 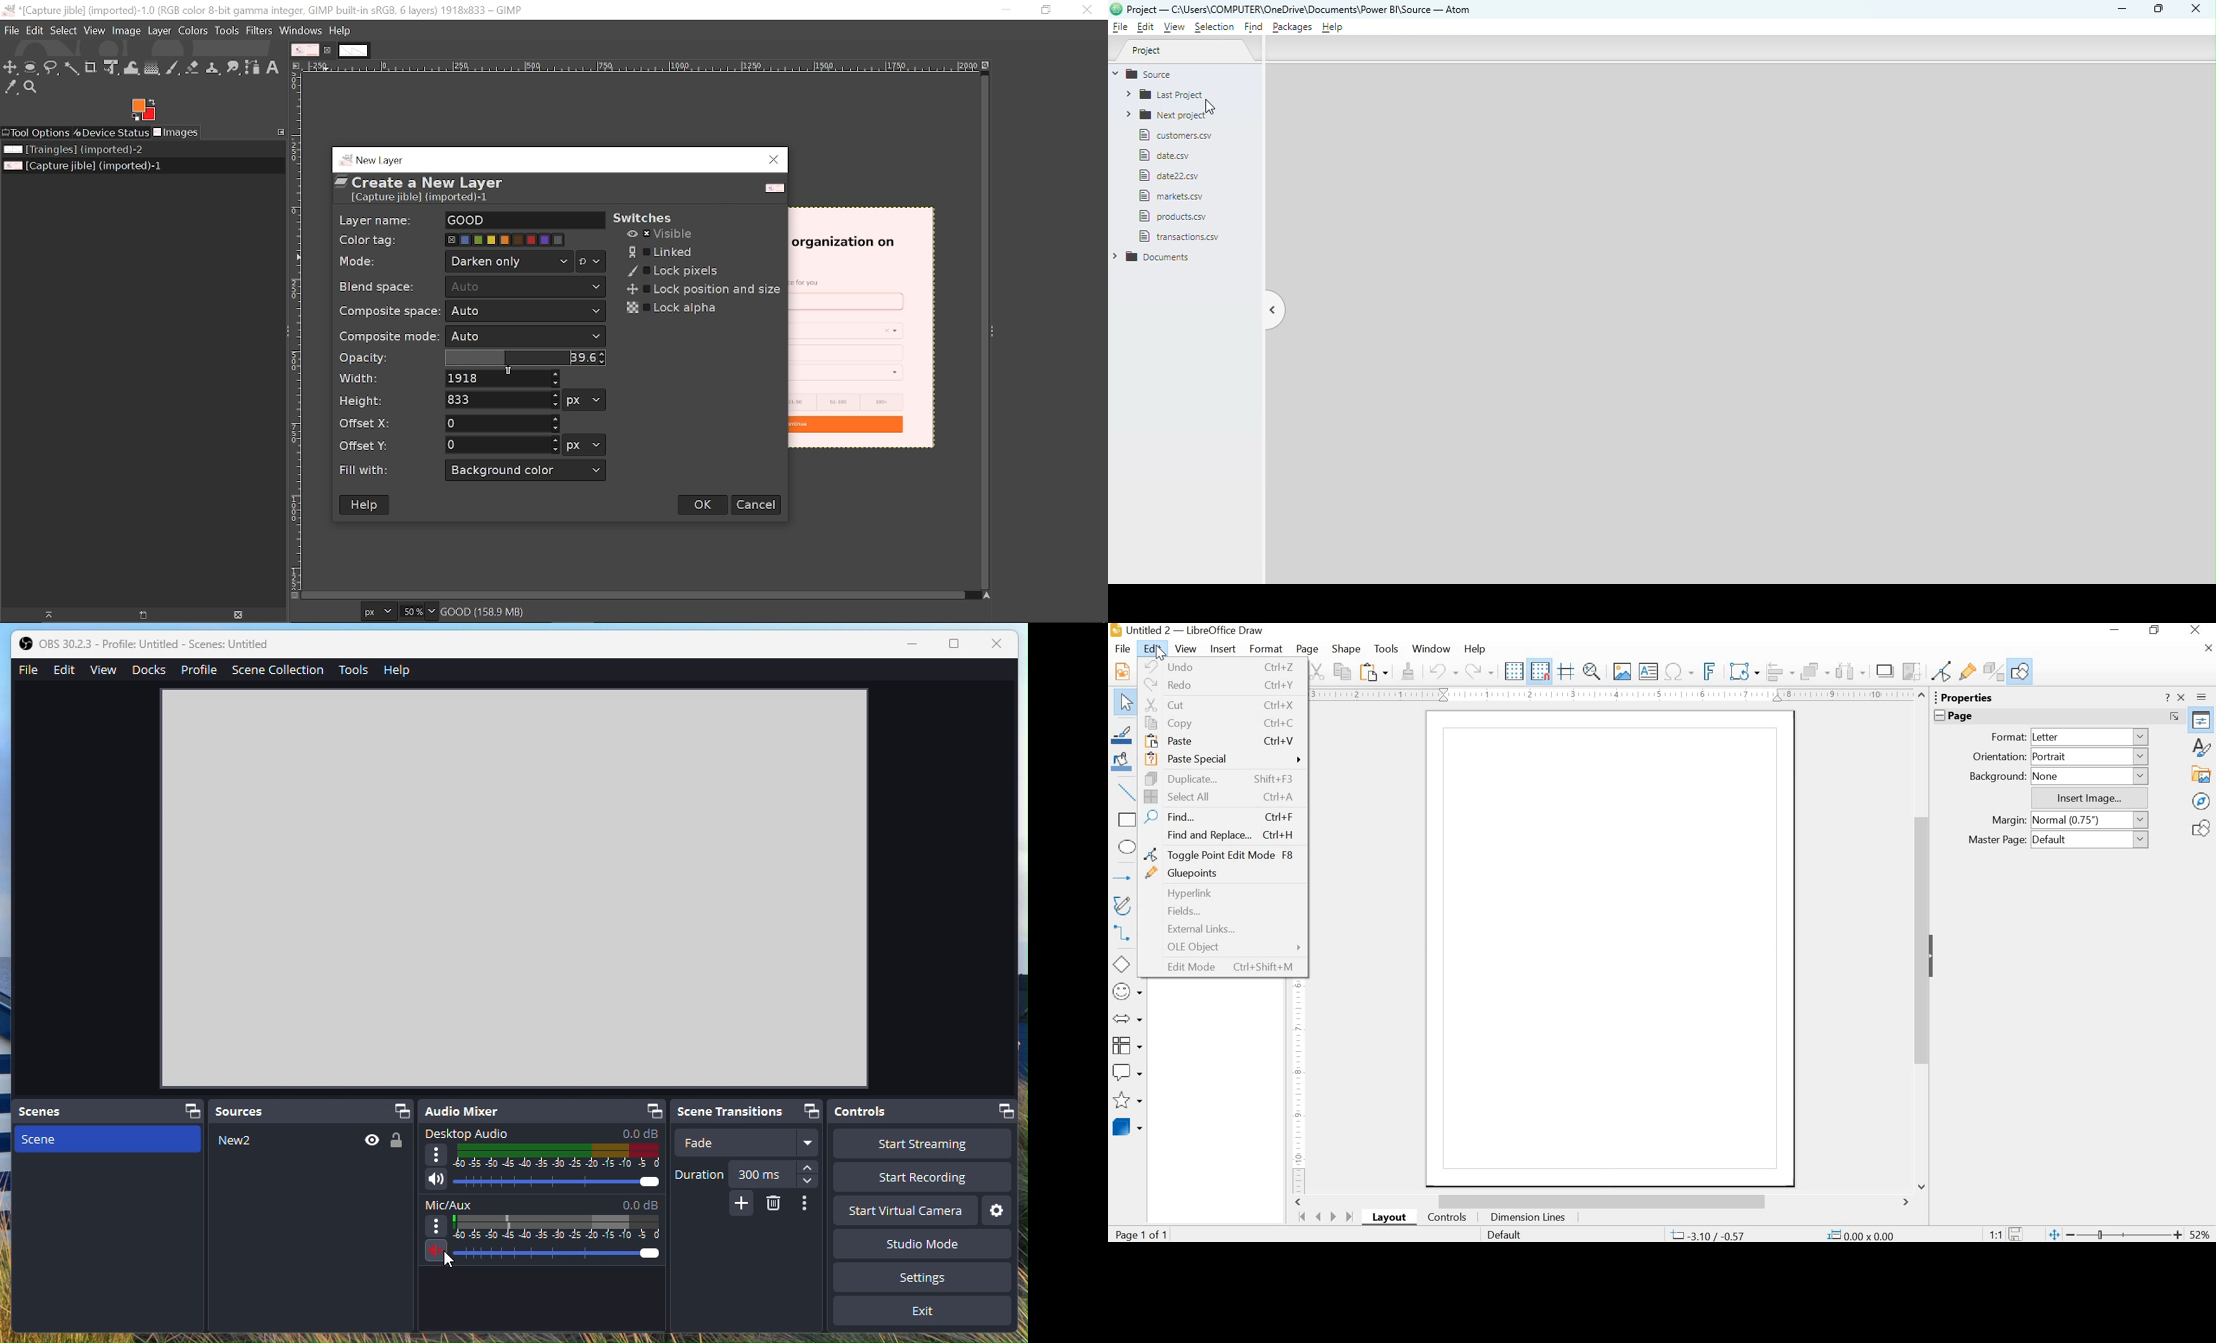 I want to click on Help, so click(x=366, y=506).